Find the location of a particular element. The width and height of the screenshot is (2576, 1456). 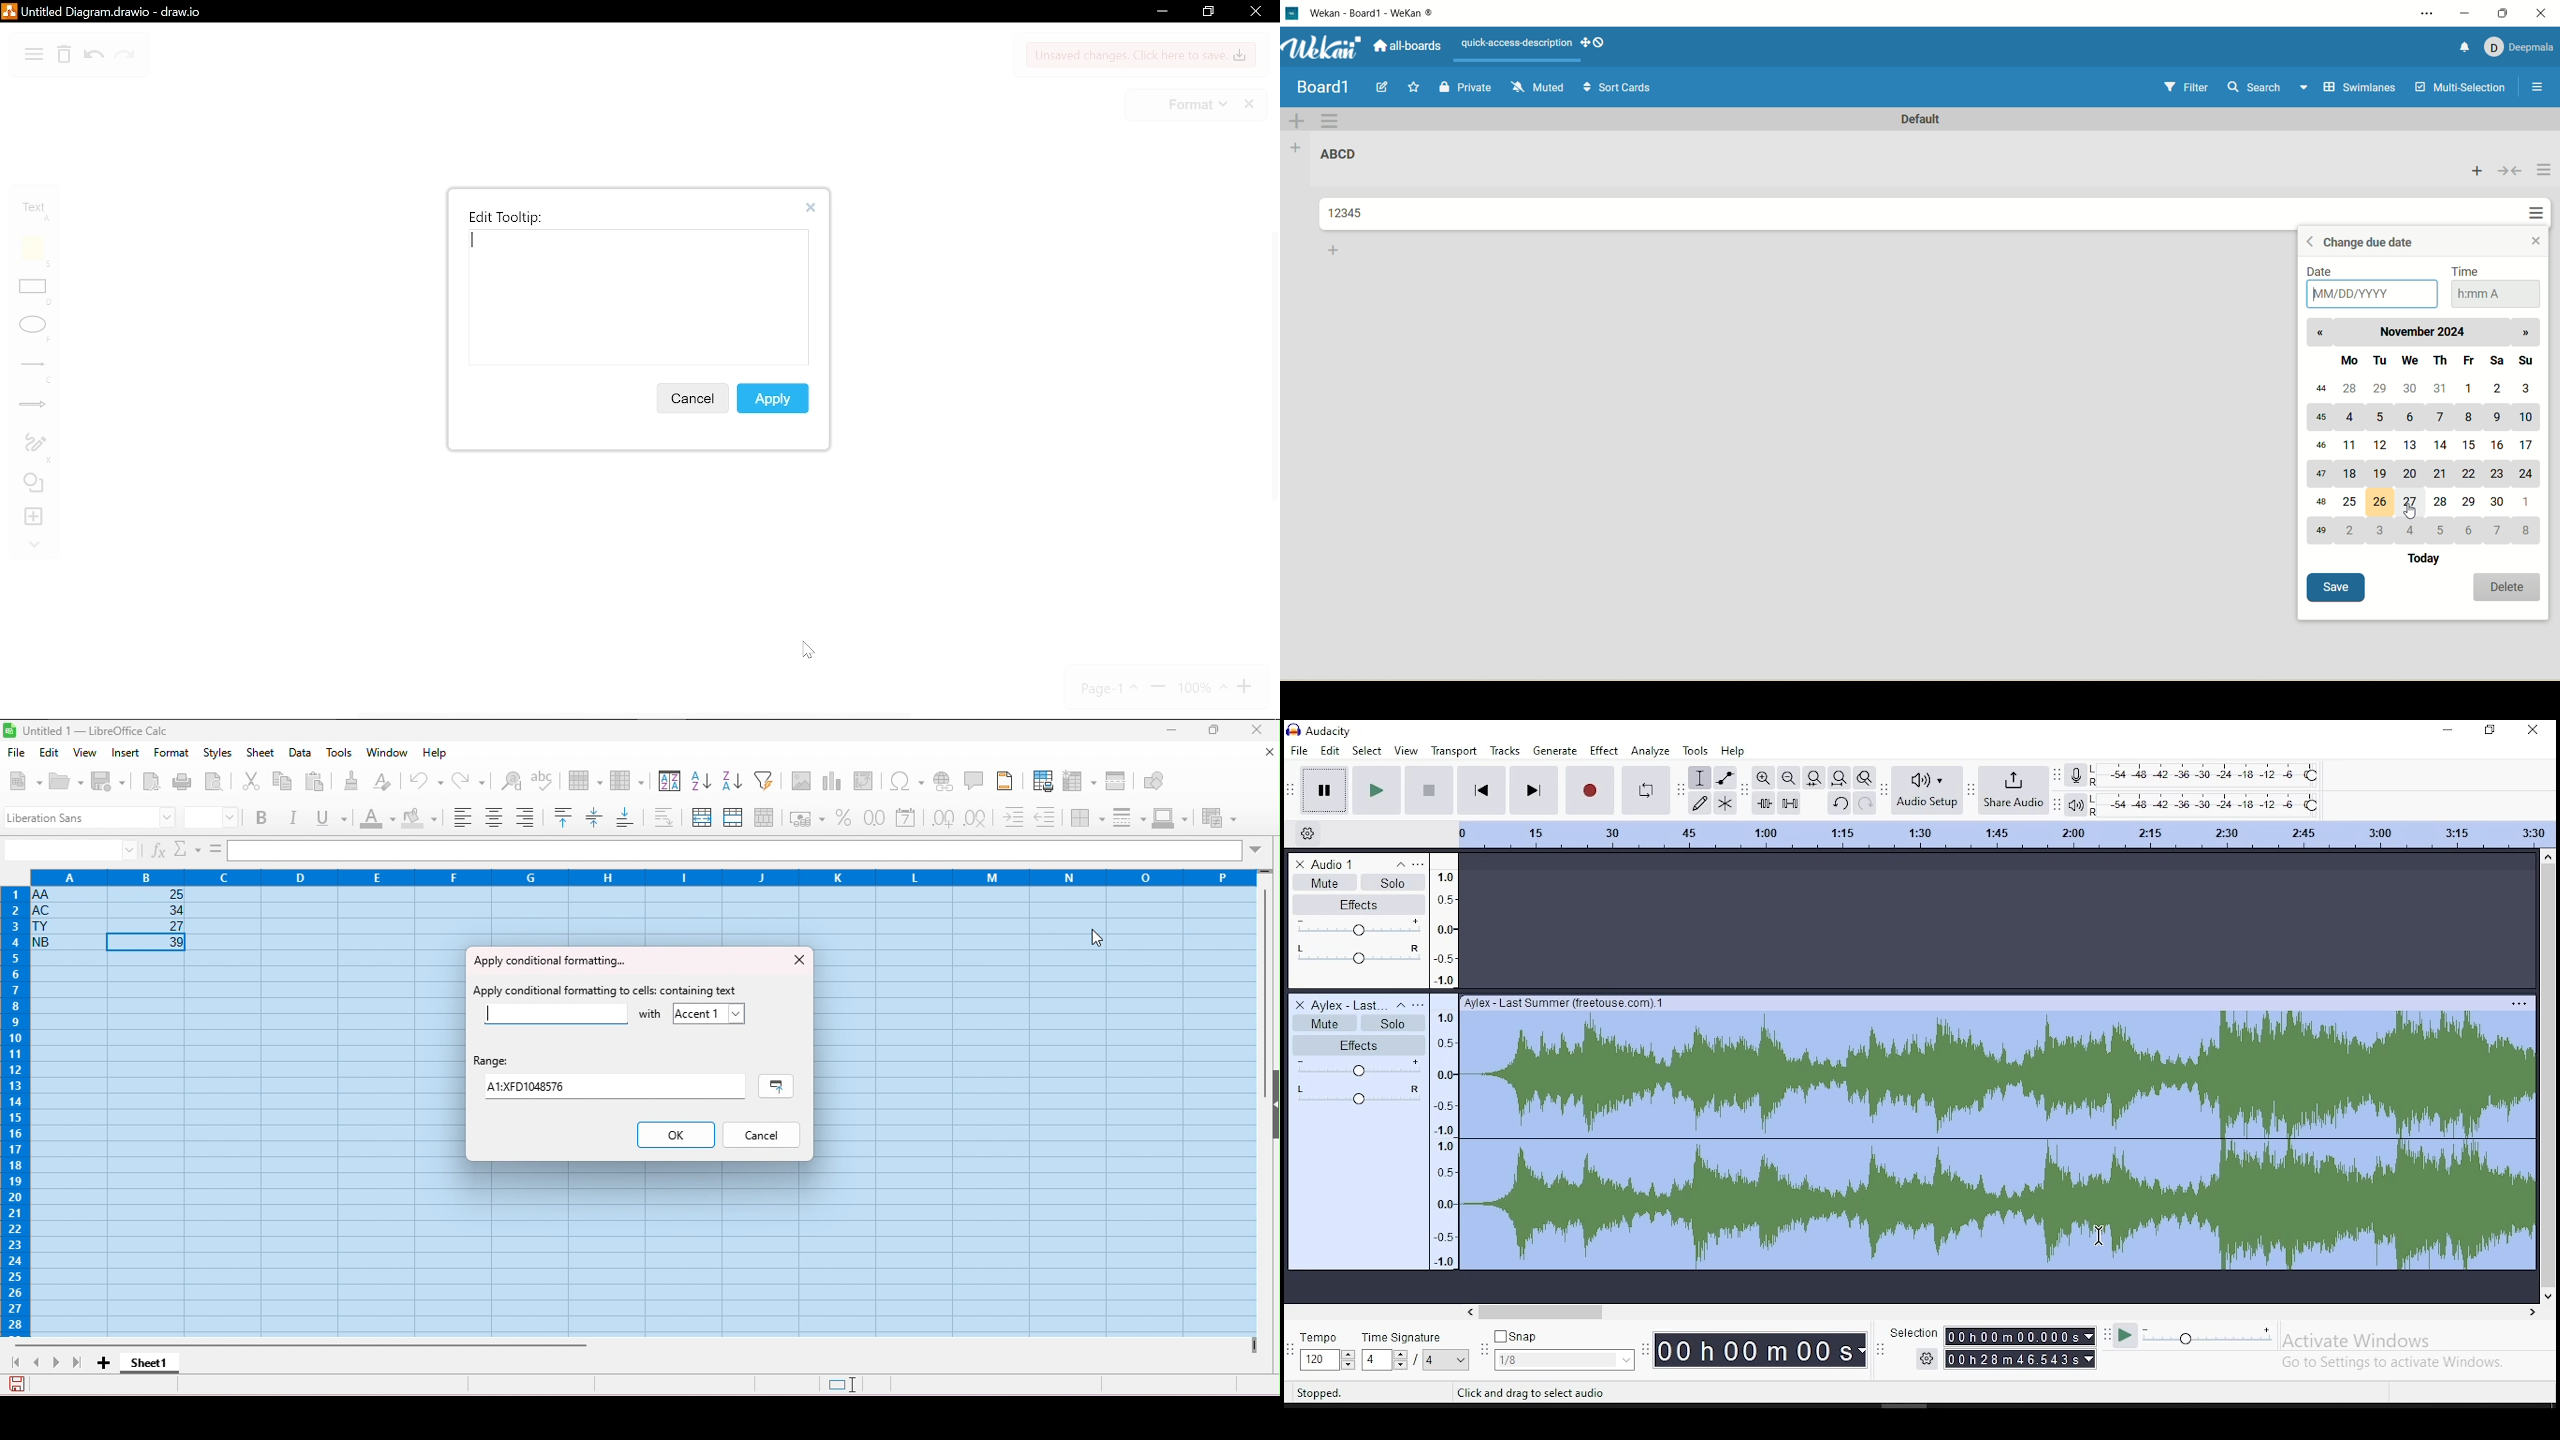

Close is located at coordinates (816, 208).